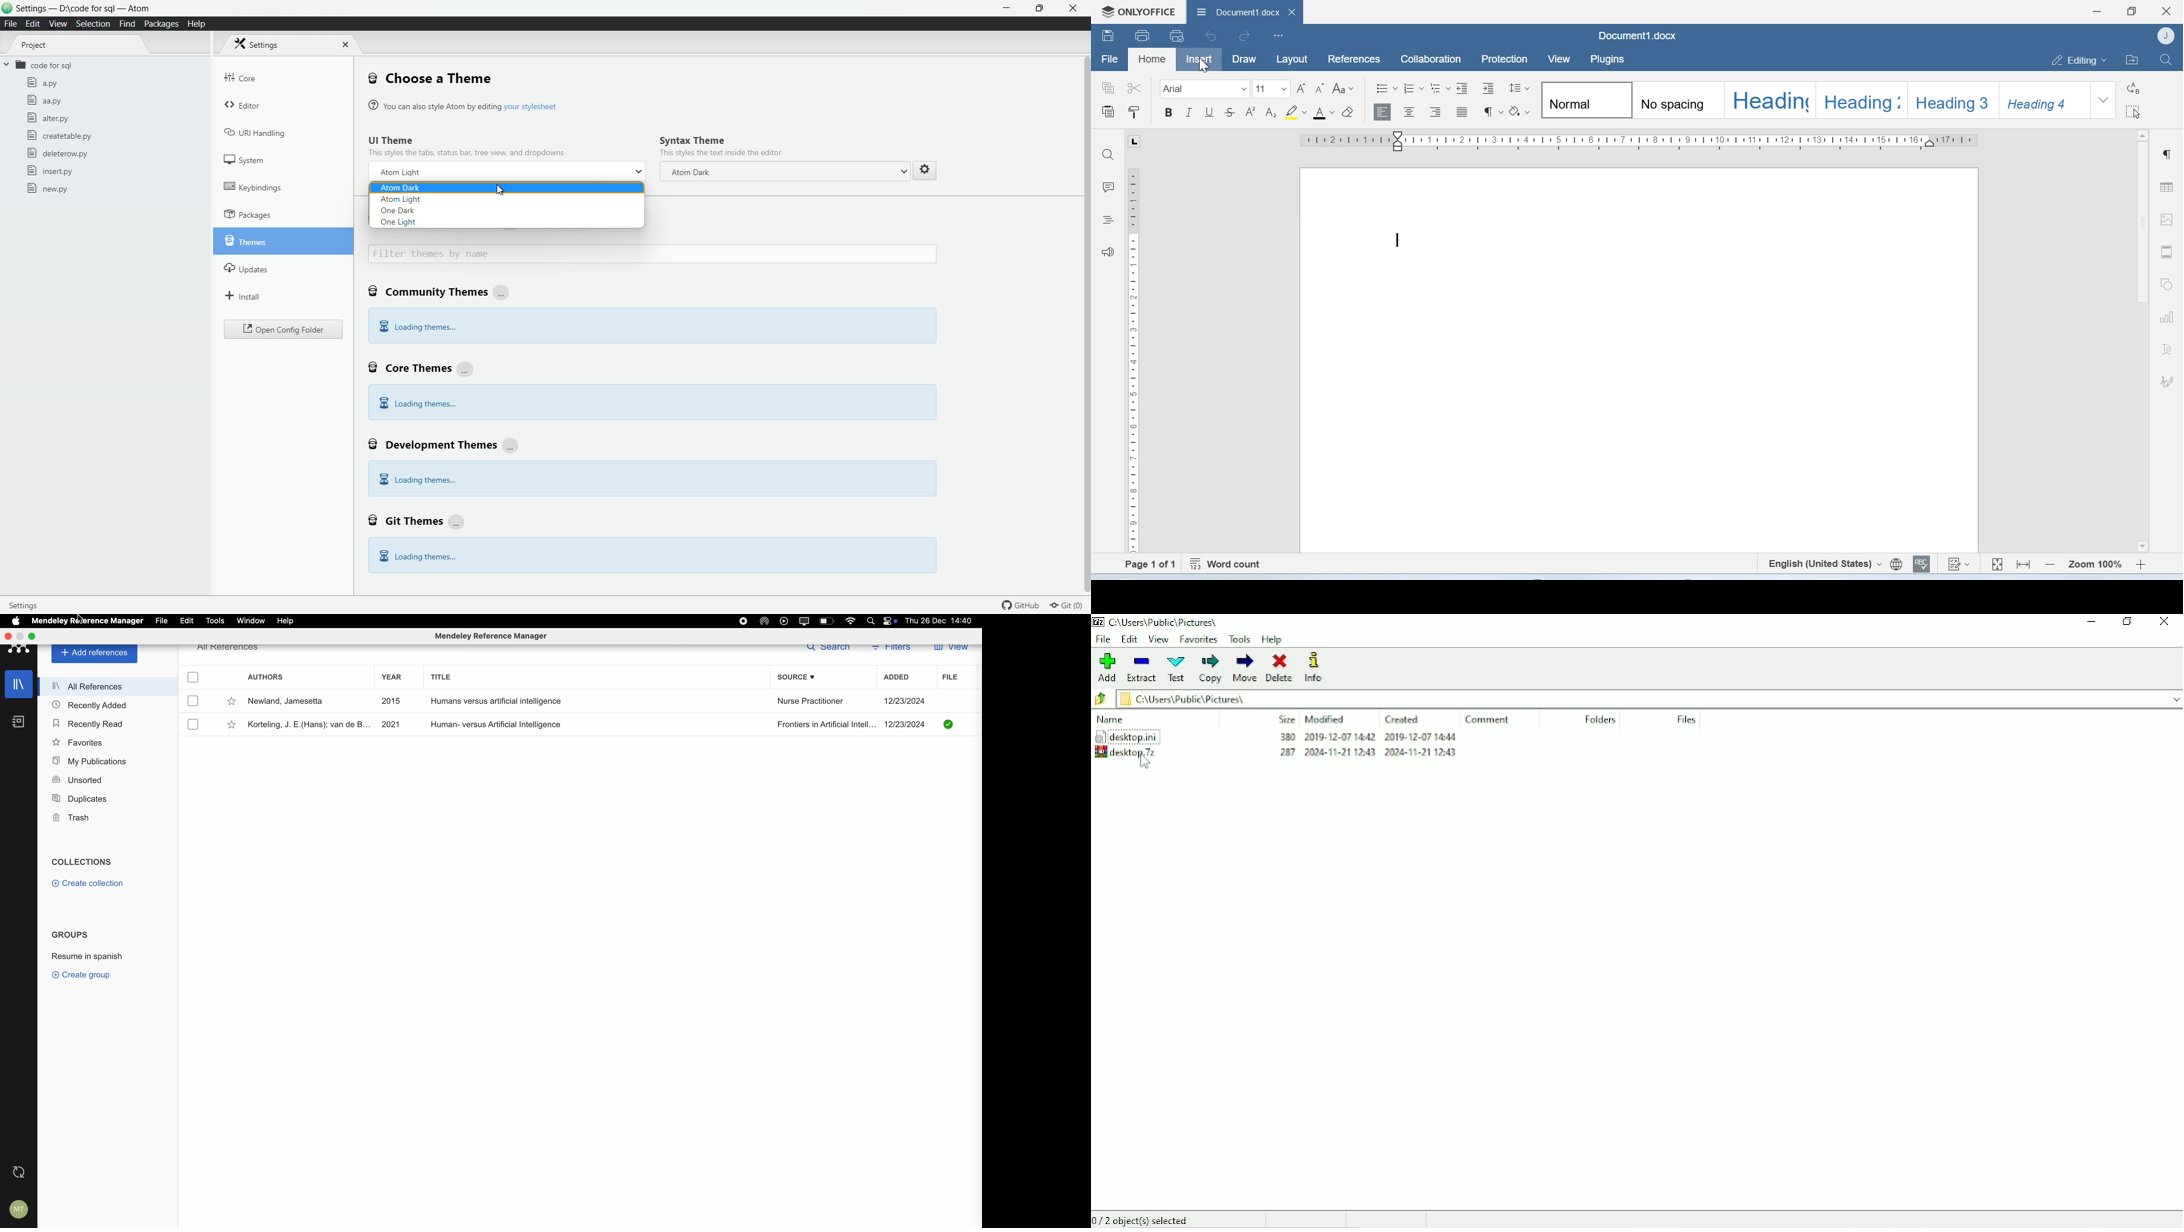 The width and height of the screenshot is (2184, 1232). What do you see at coordinates (2131, 59) in the screenshot?
I see `Open file location` at bounding box center [2131, 59].